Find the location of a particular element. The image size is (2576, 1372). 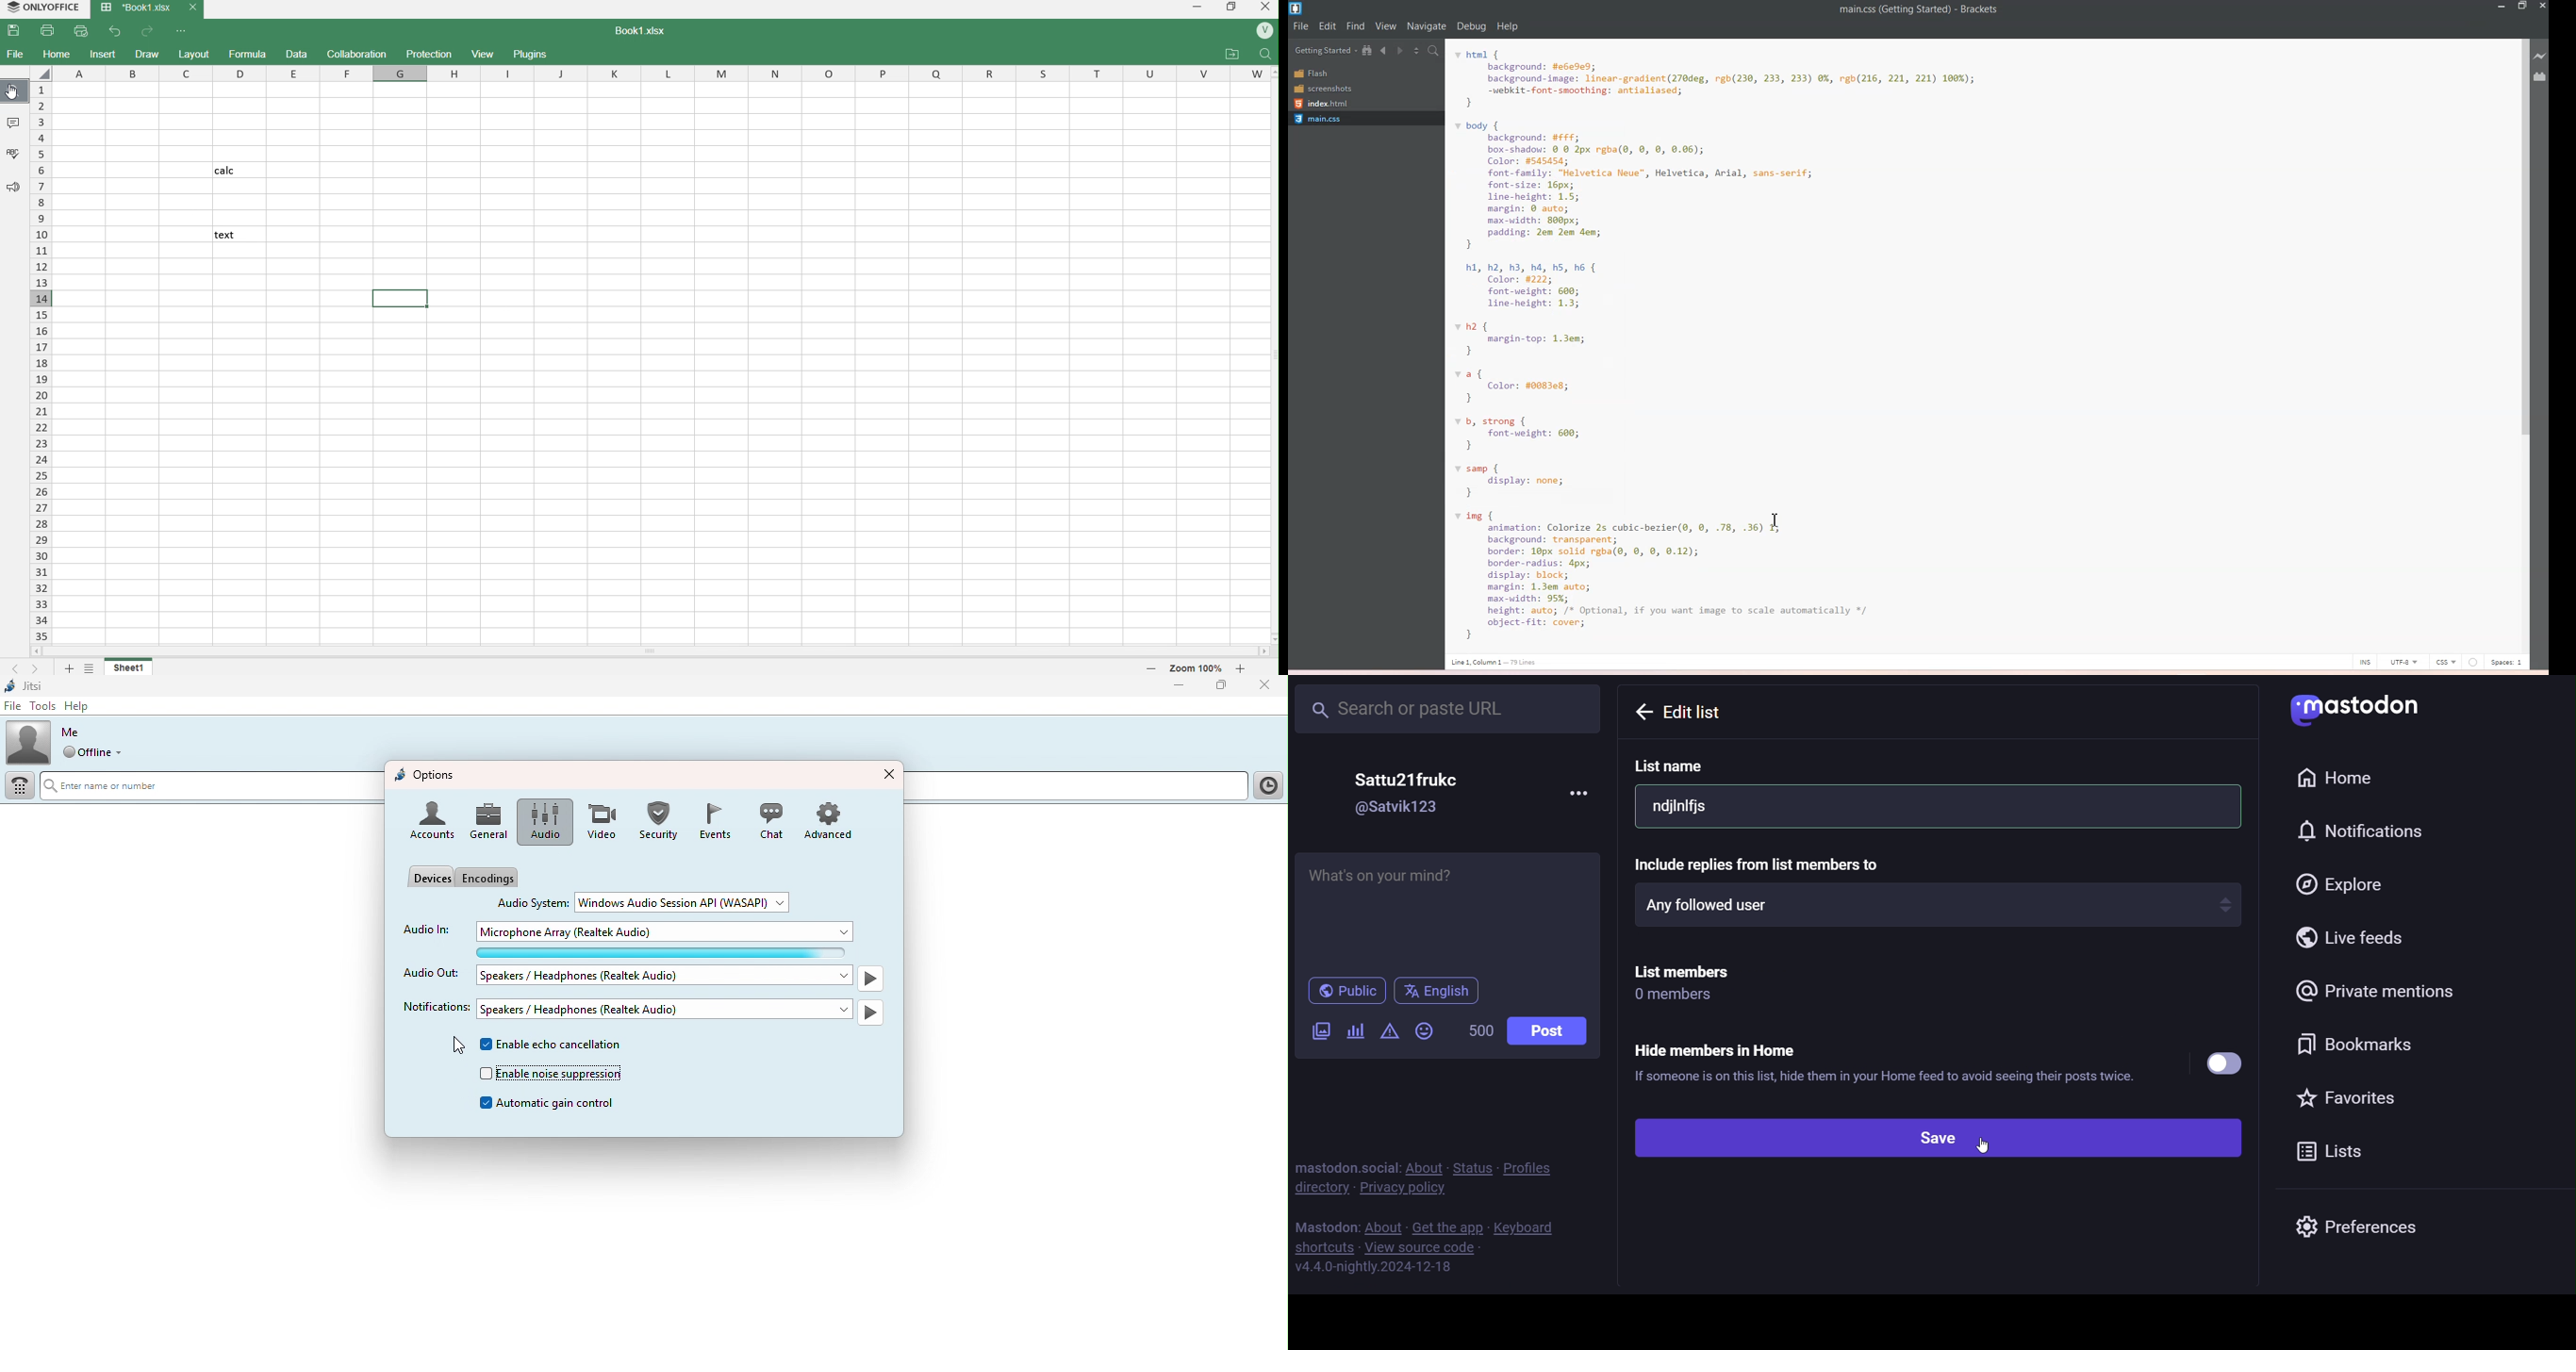

500 is located at coordinates (1481, 1032).